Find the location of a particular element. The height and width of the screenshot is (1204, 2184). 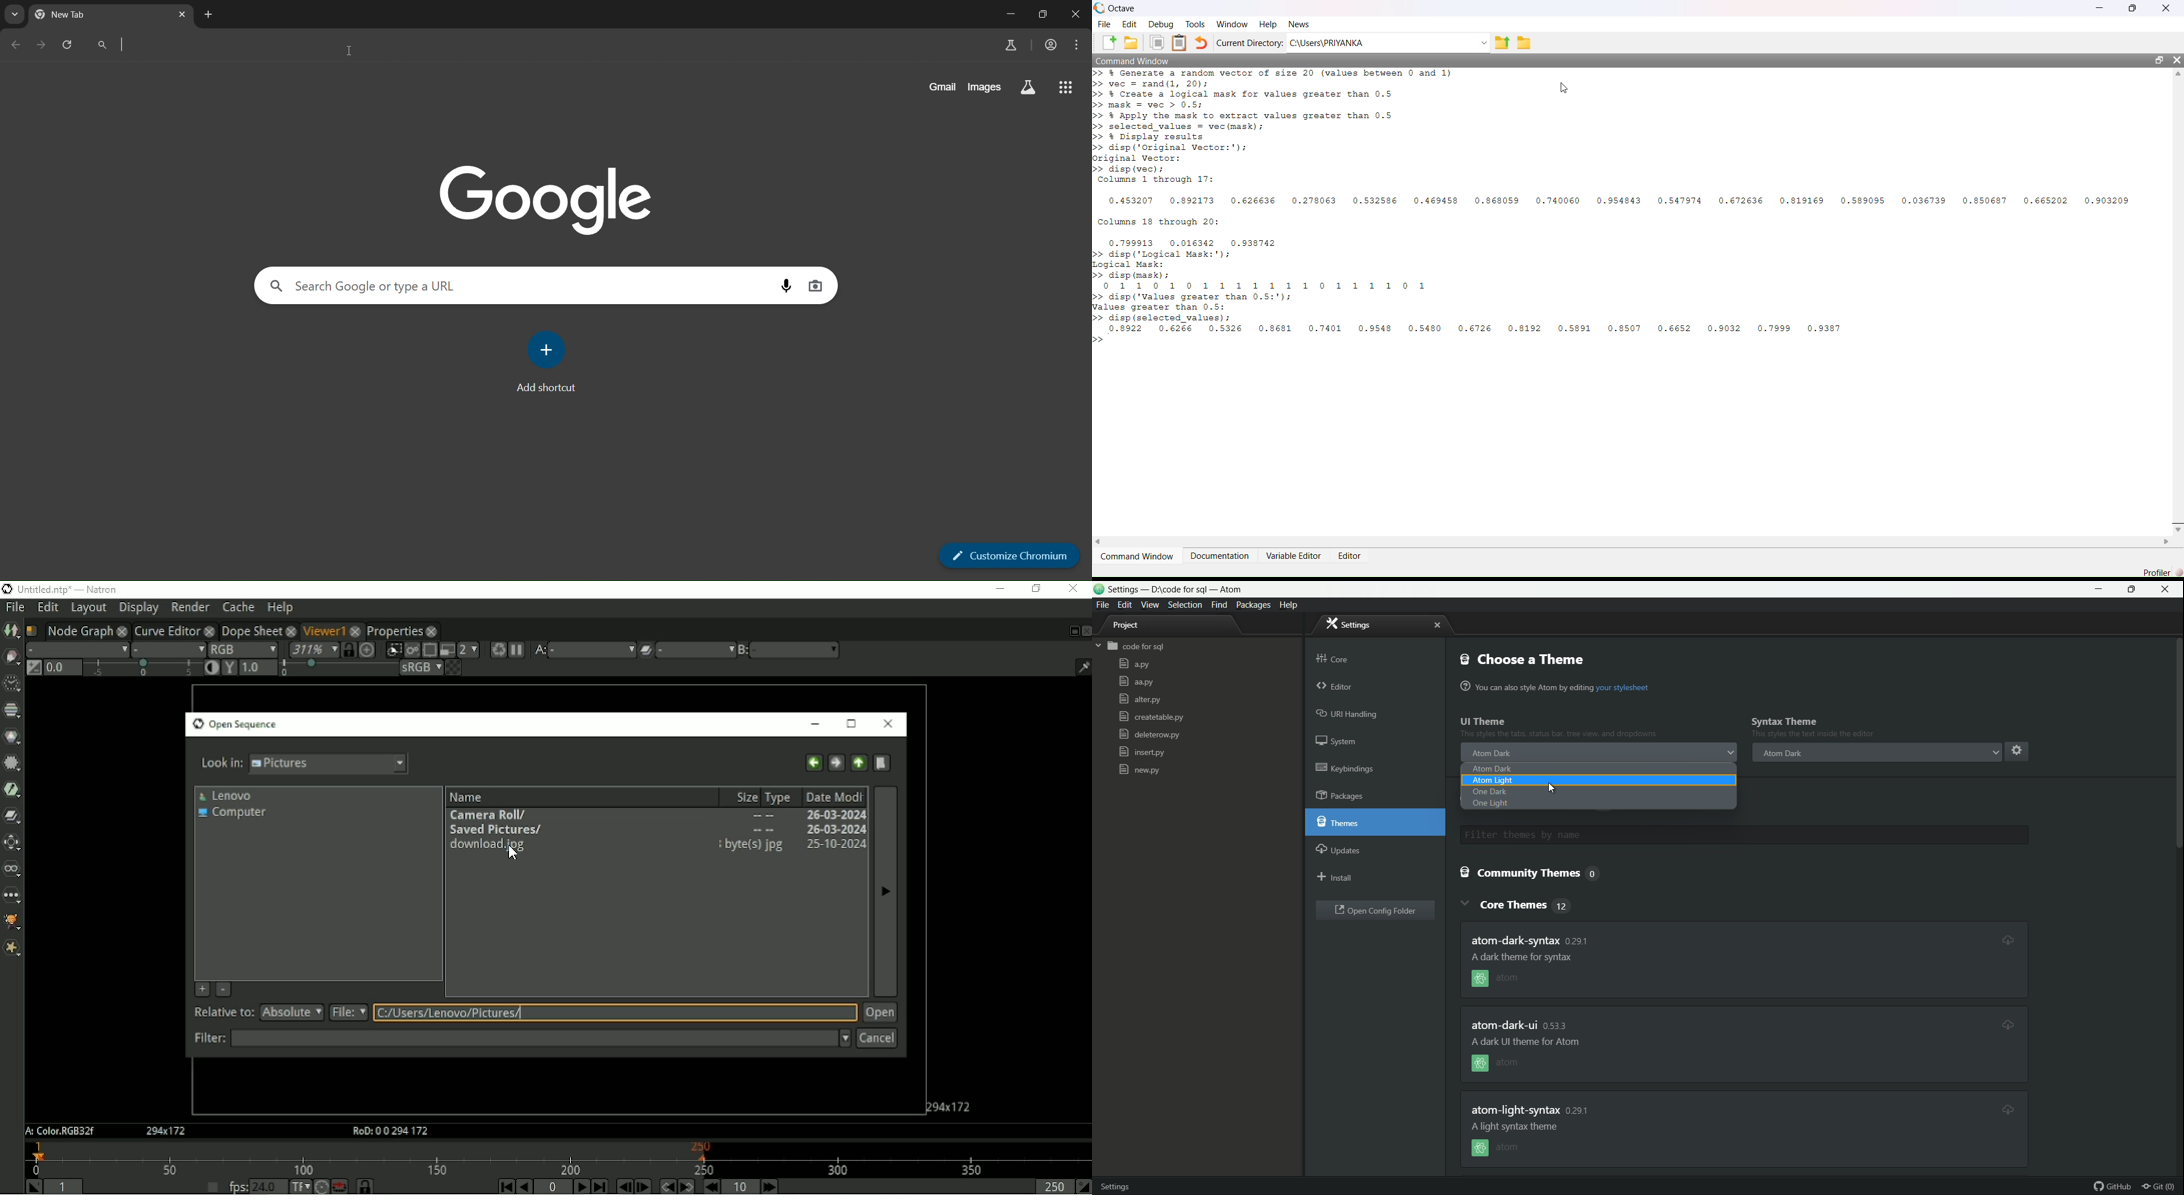

go back 1 page is located at coordinates (16, 45).